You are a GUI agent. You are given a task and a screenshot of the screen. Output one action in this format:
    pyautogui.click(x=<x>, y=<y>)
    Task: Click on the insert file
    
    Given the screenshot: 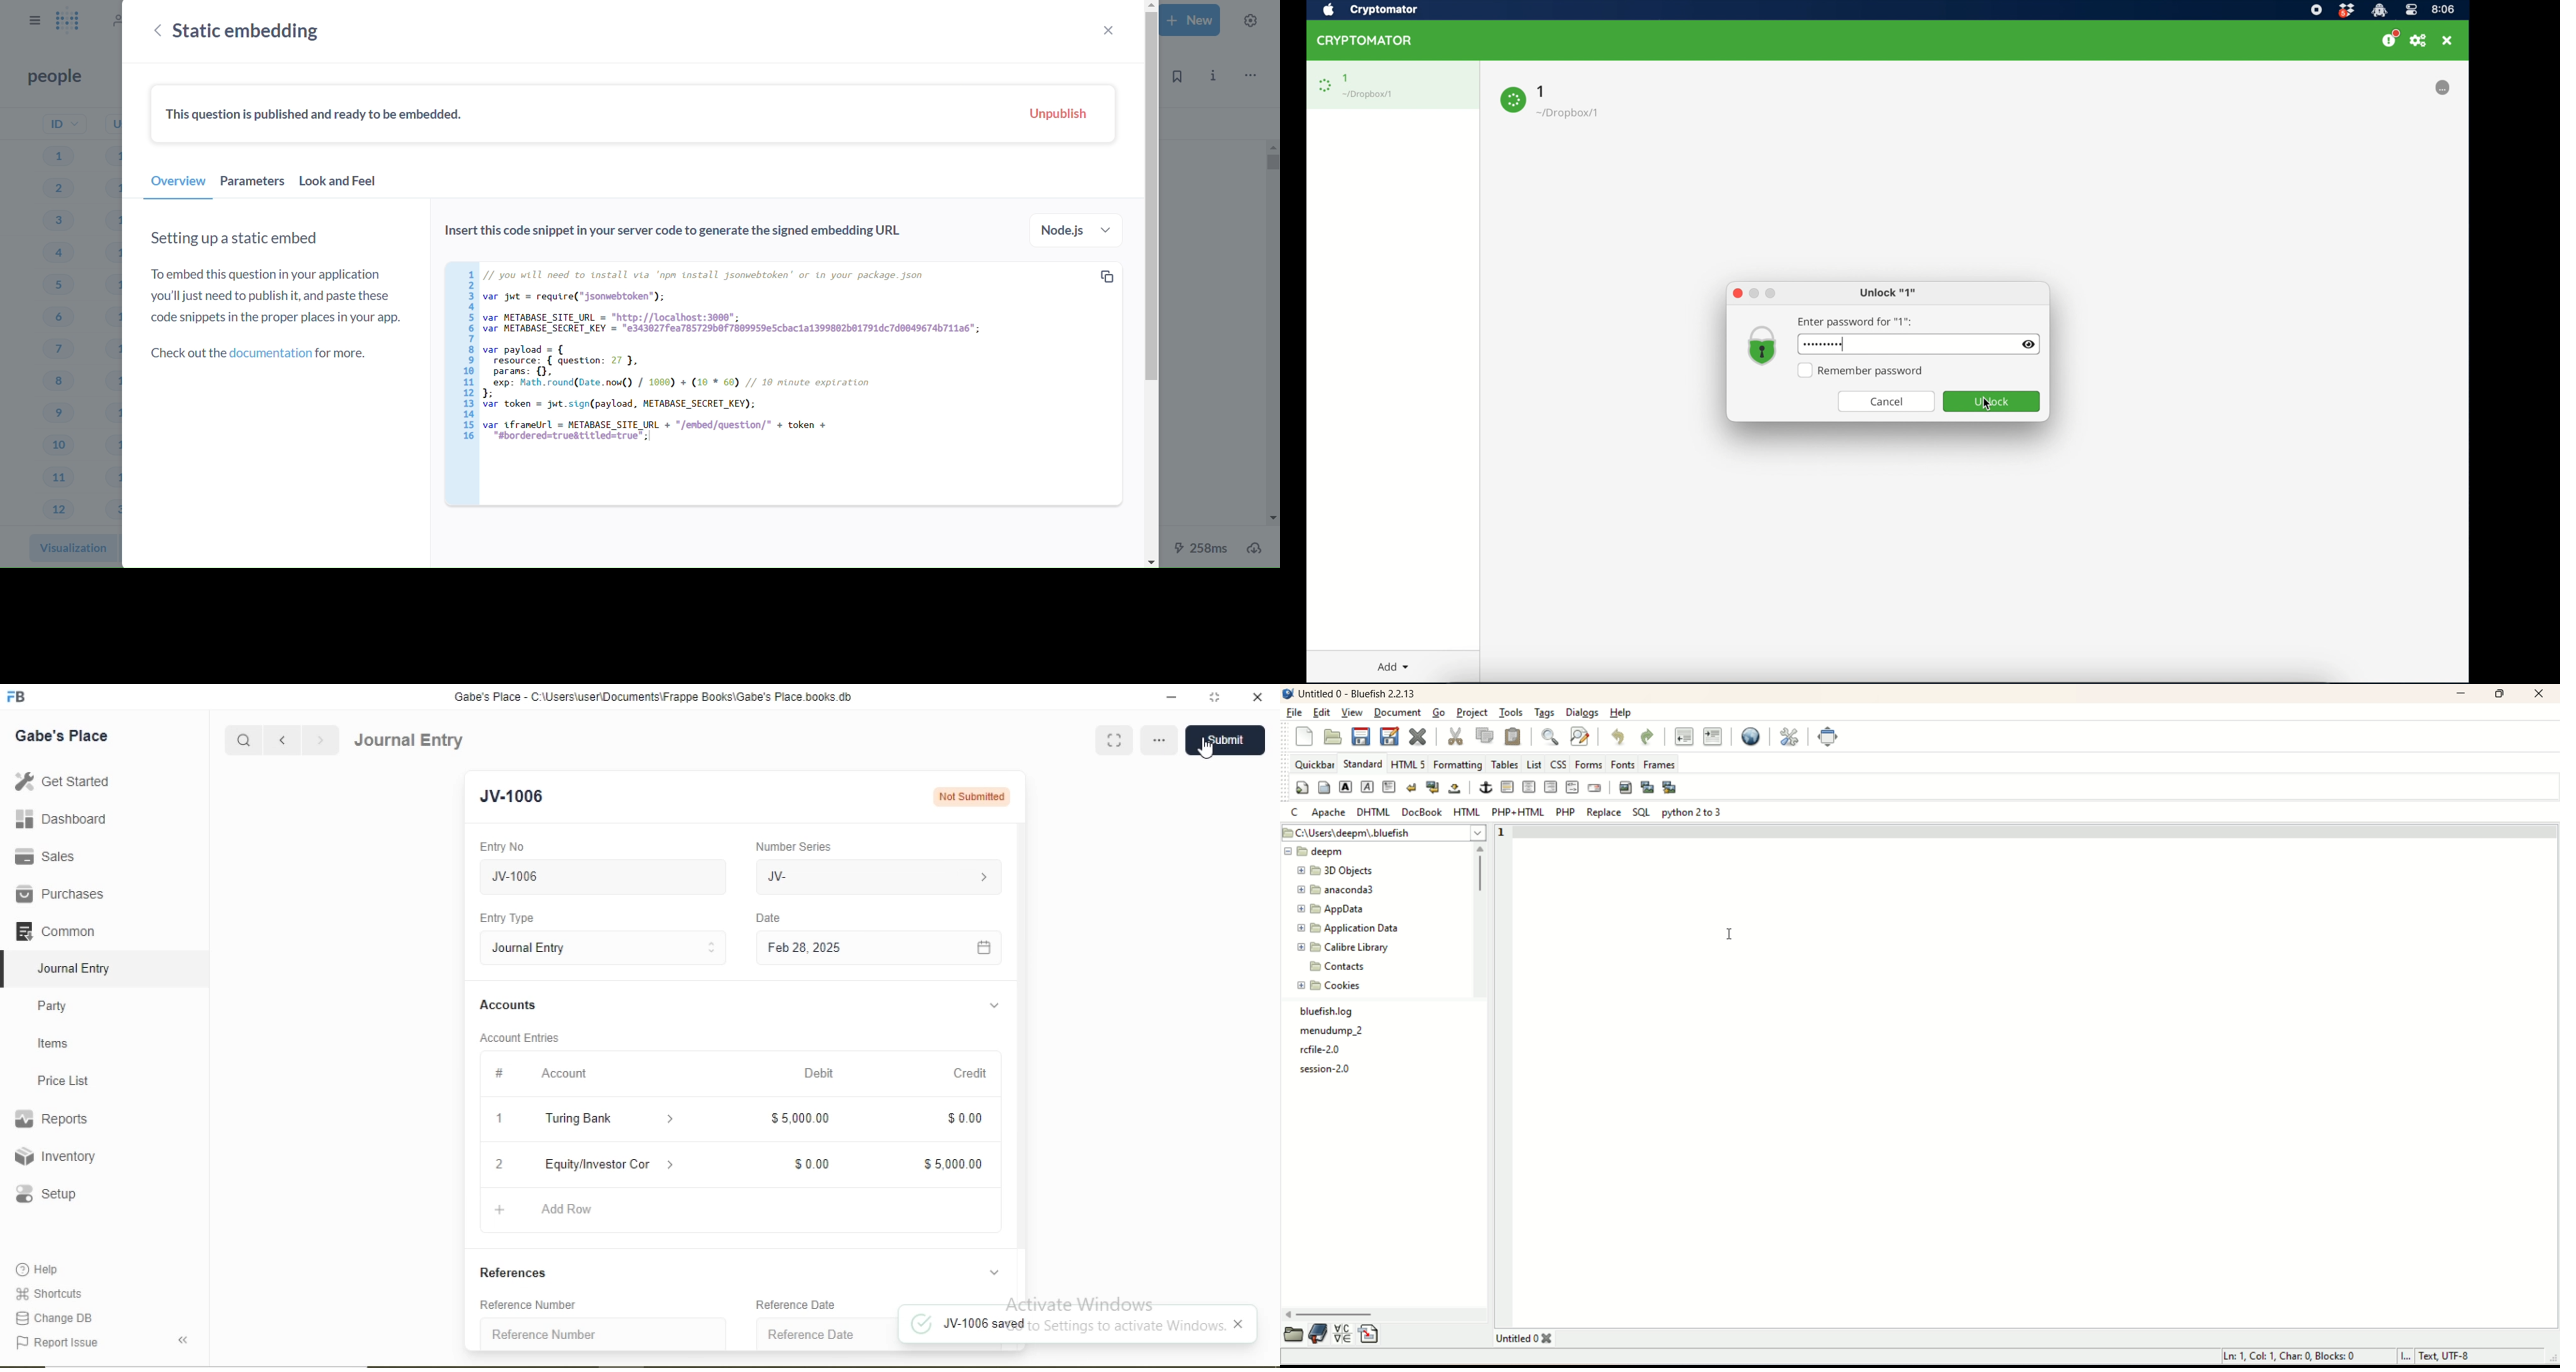 What is the action you would take?
    pyautogui.click(x=1369, y=1333)
    